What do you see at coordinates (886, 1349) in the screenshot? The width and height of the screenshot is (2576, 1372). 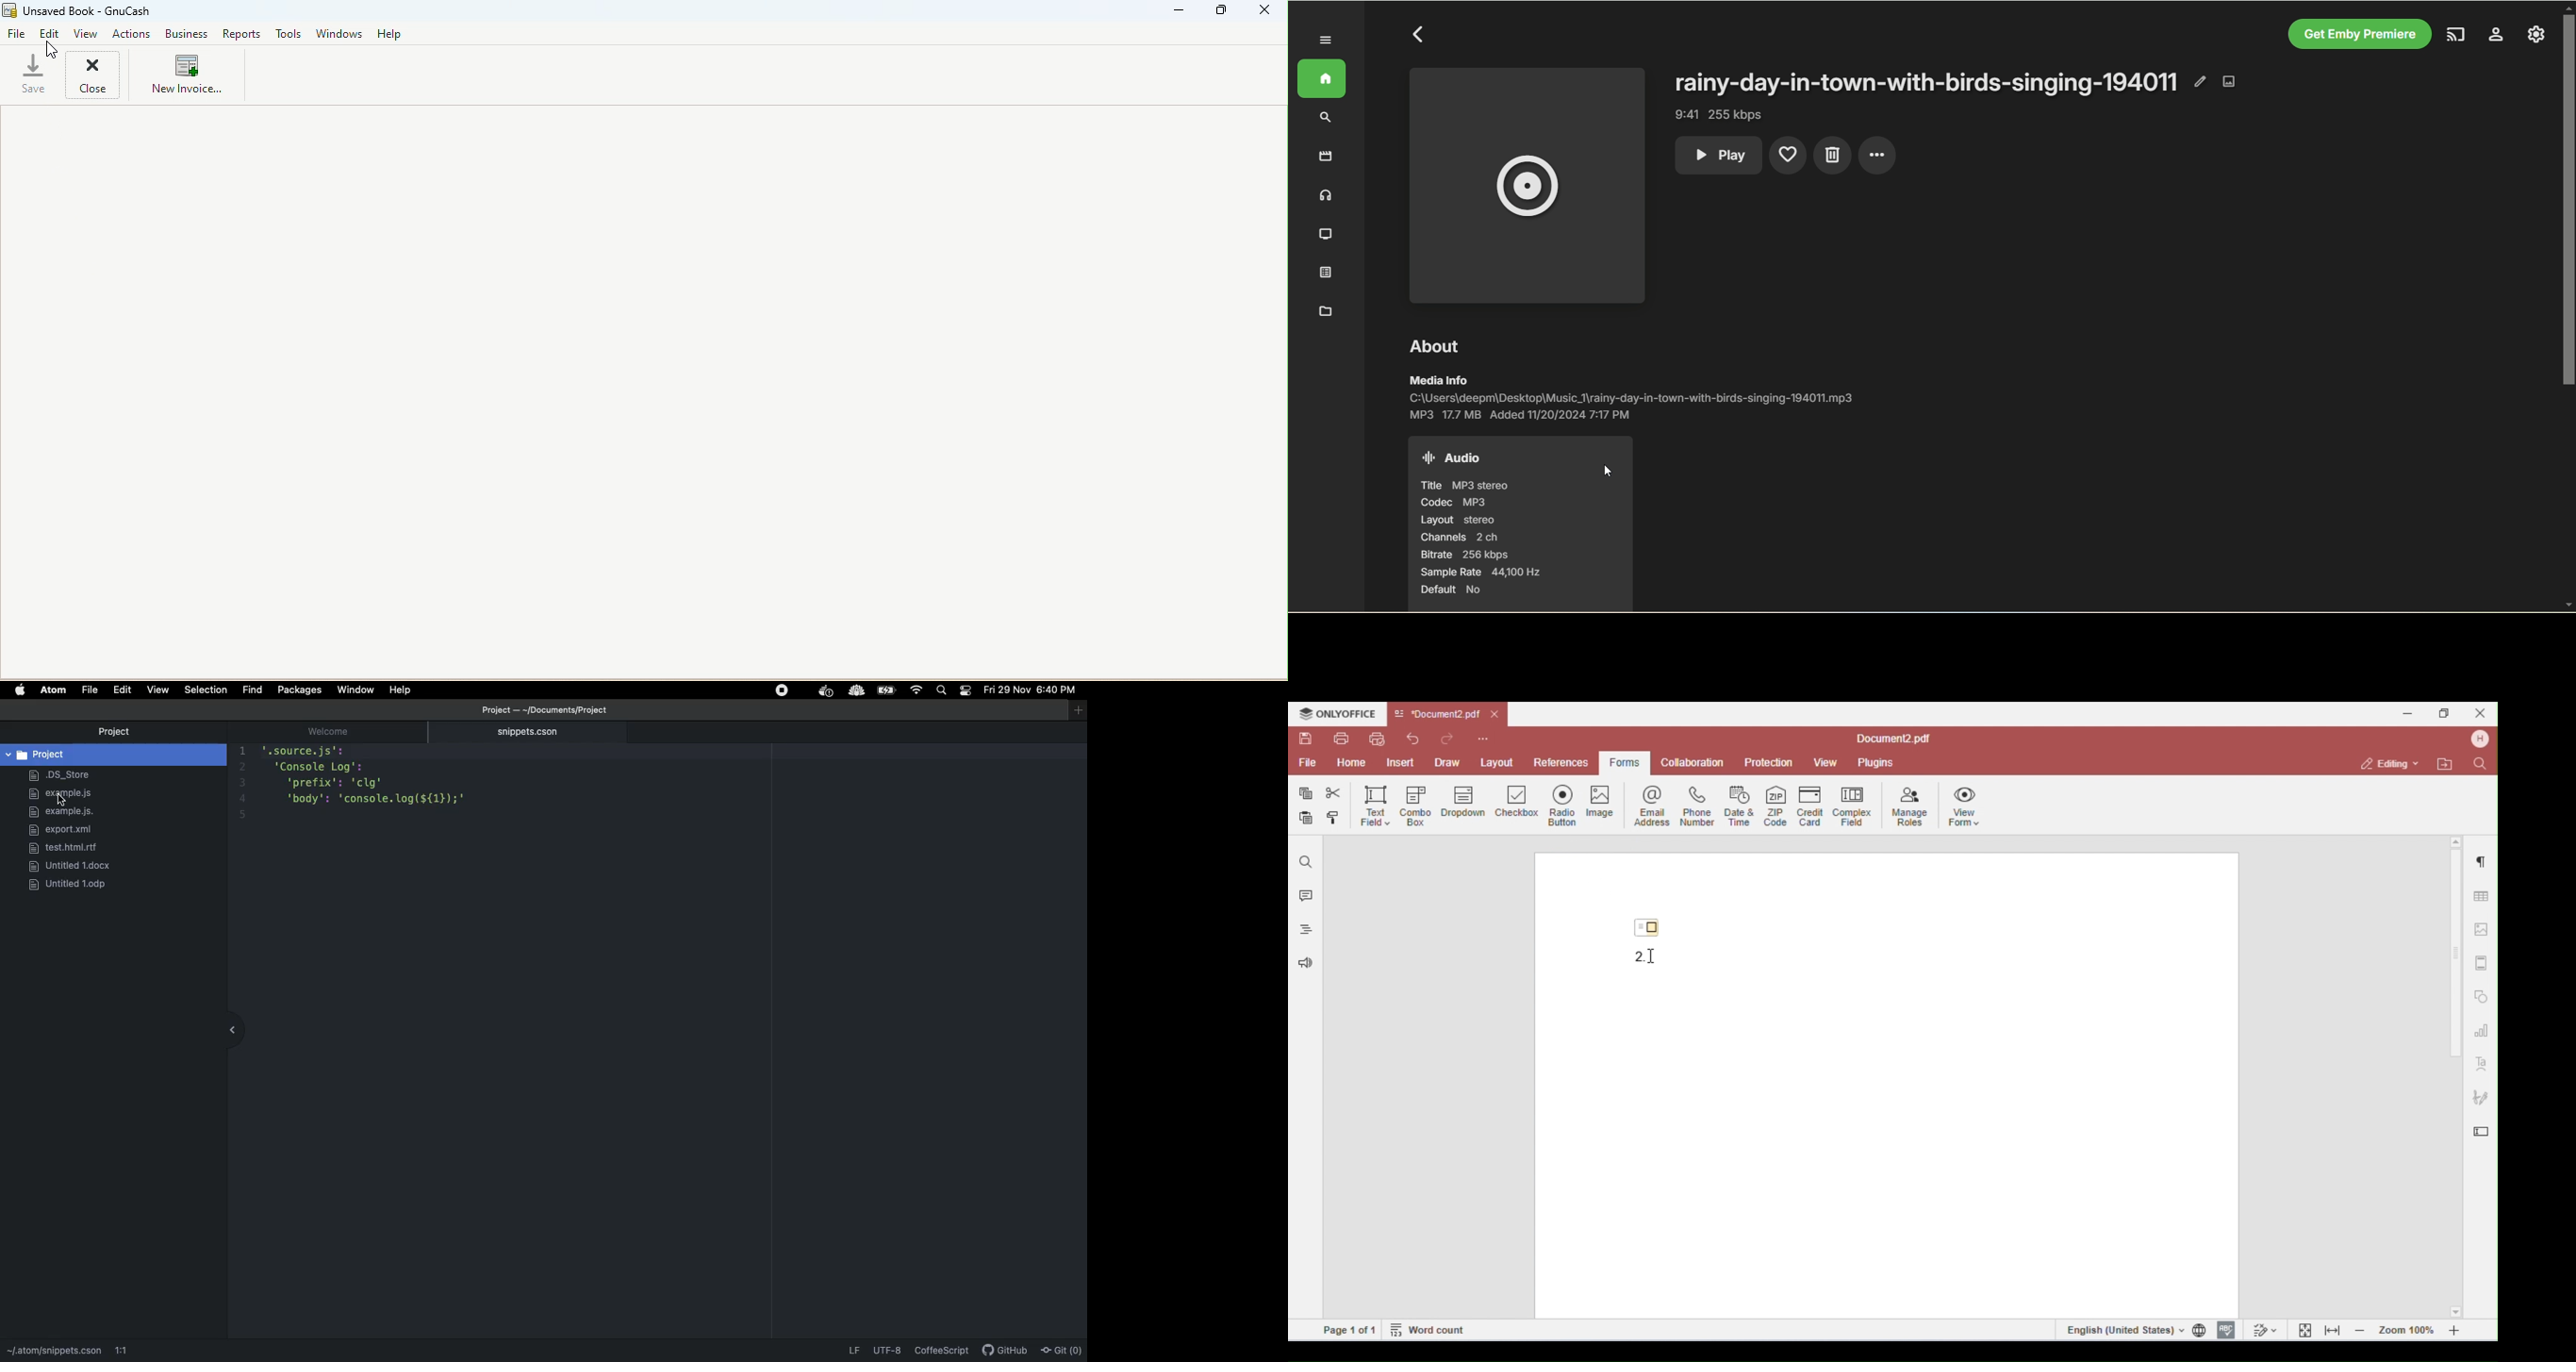 I see `UTF-8` at bounding box center [886, 1349].